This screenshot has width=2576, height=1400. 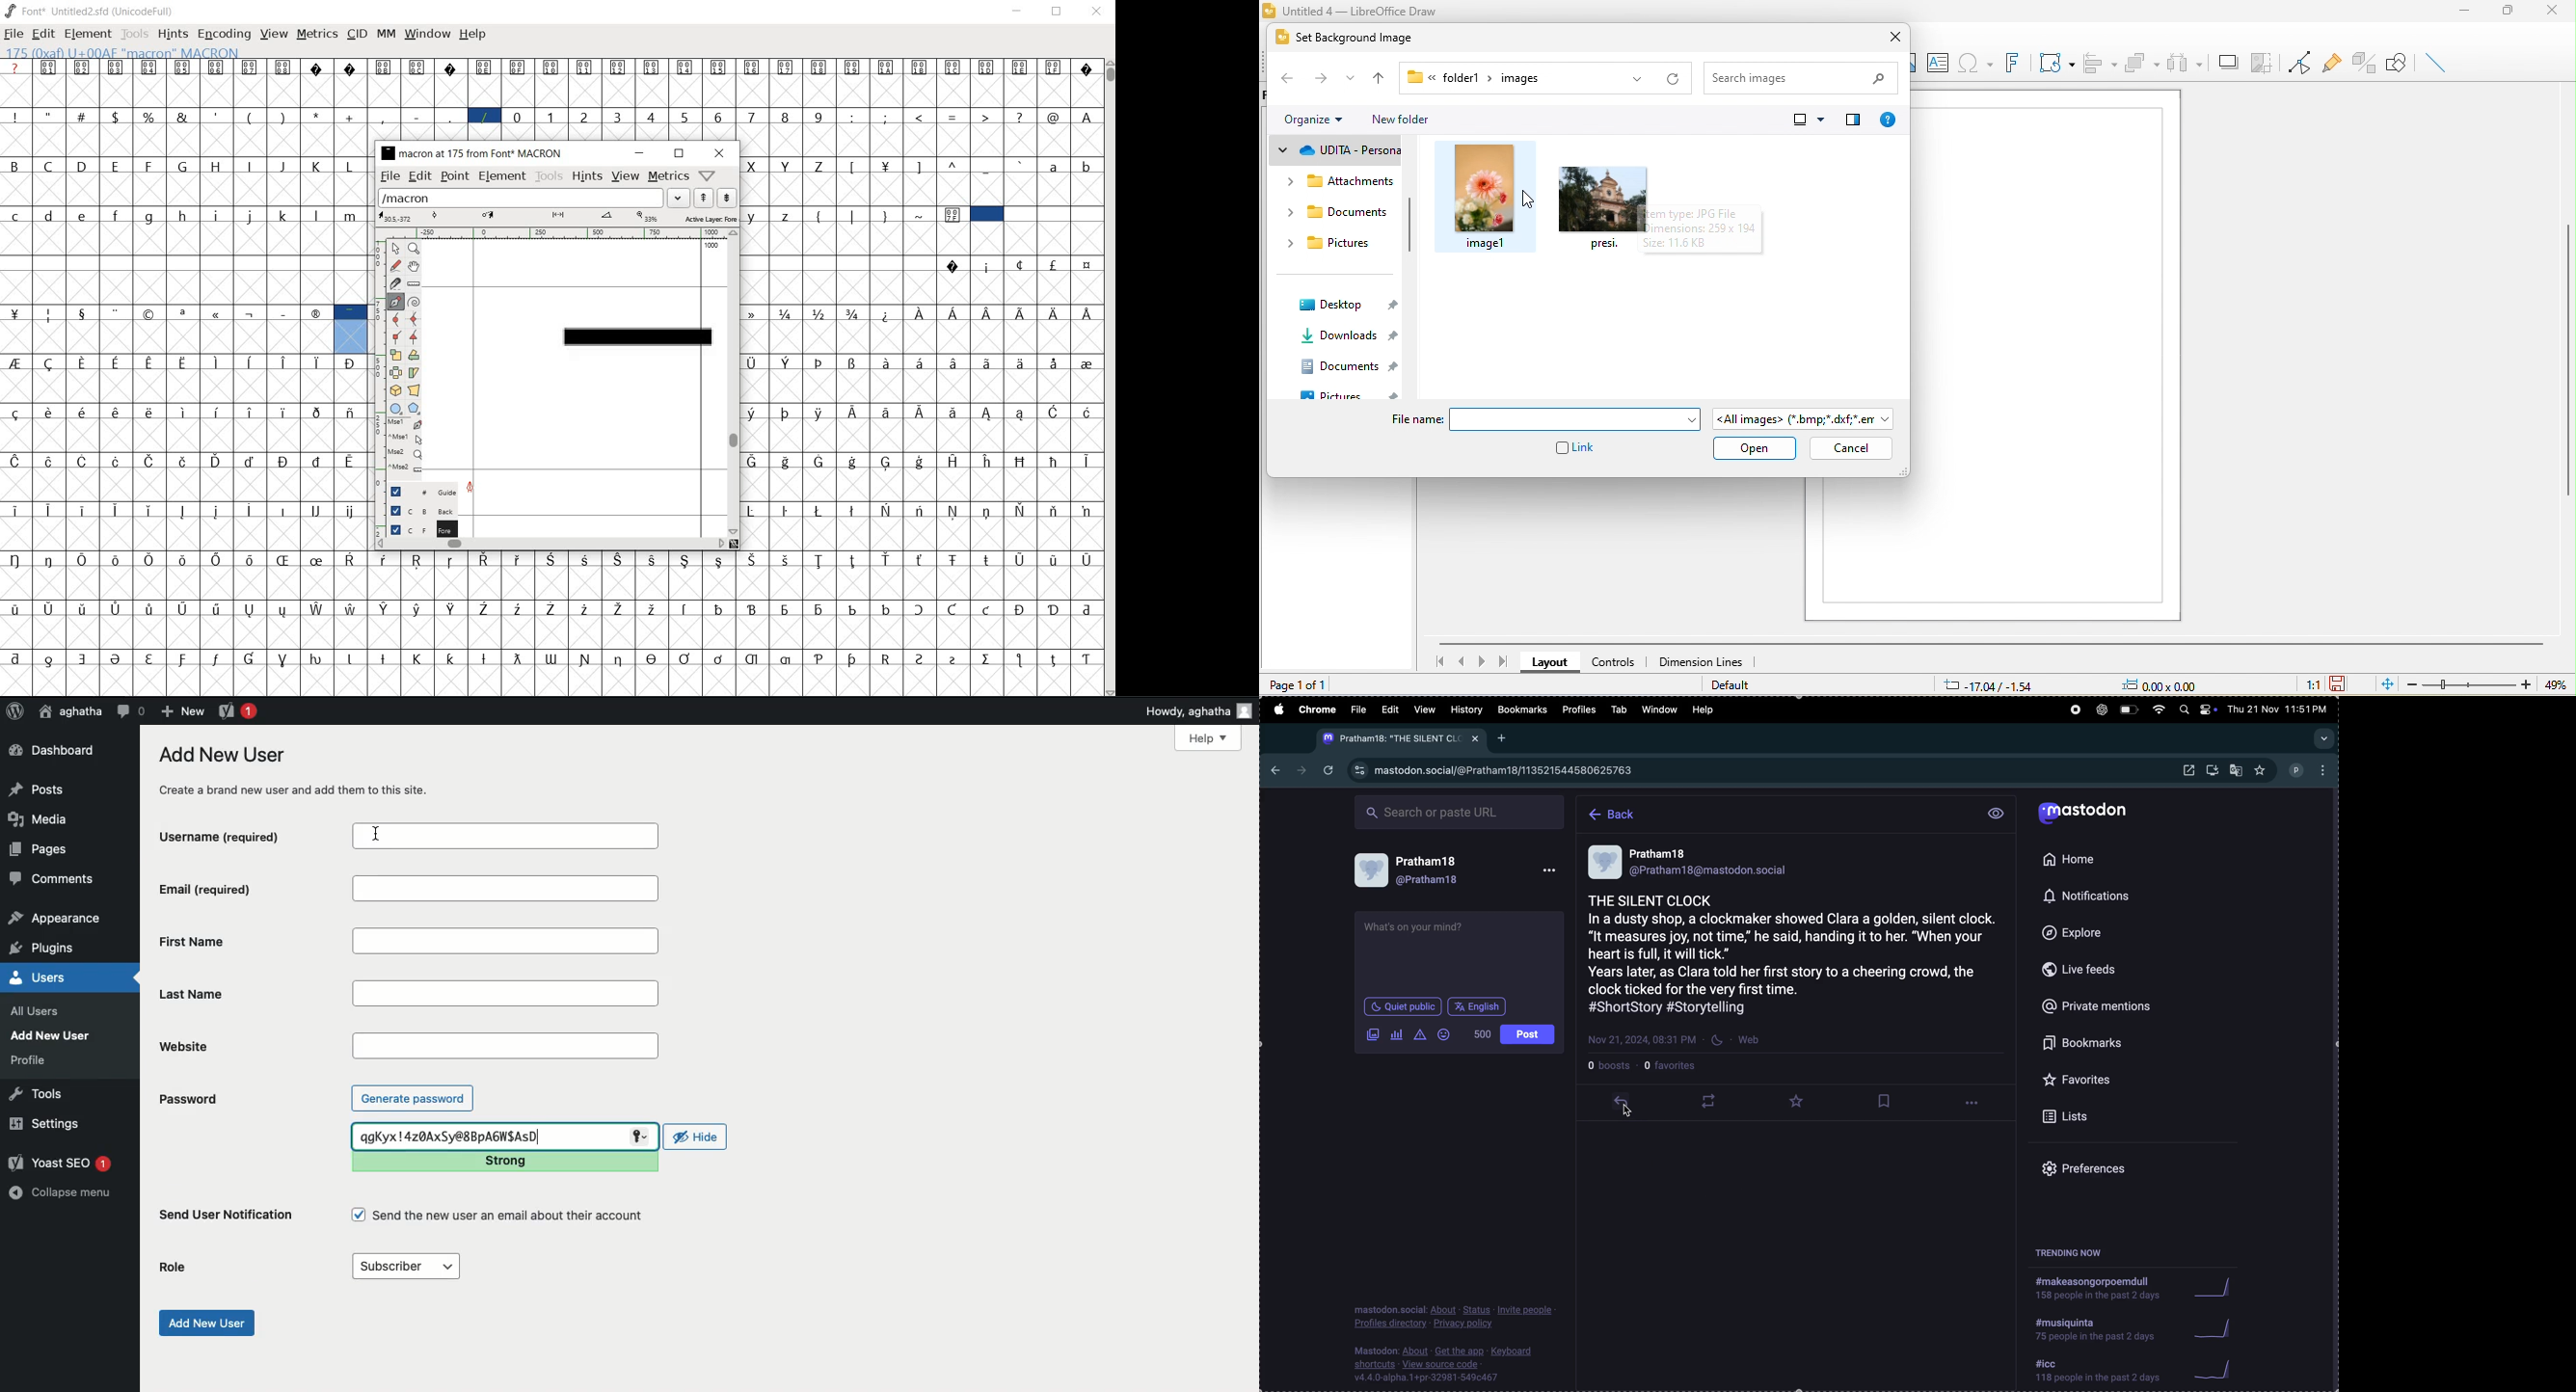 What do you see at coordinates (349, 68) in the screenshot?
I see `Symbol` at bounding box center [349, 68].